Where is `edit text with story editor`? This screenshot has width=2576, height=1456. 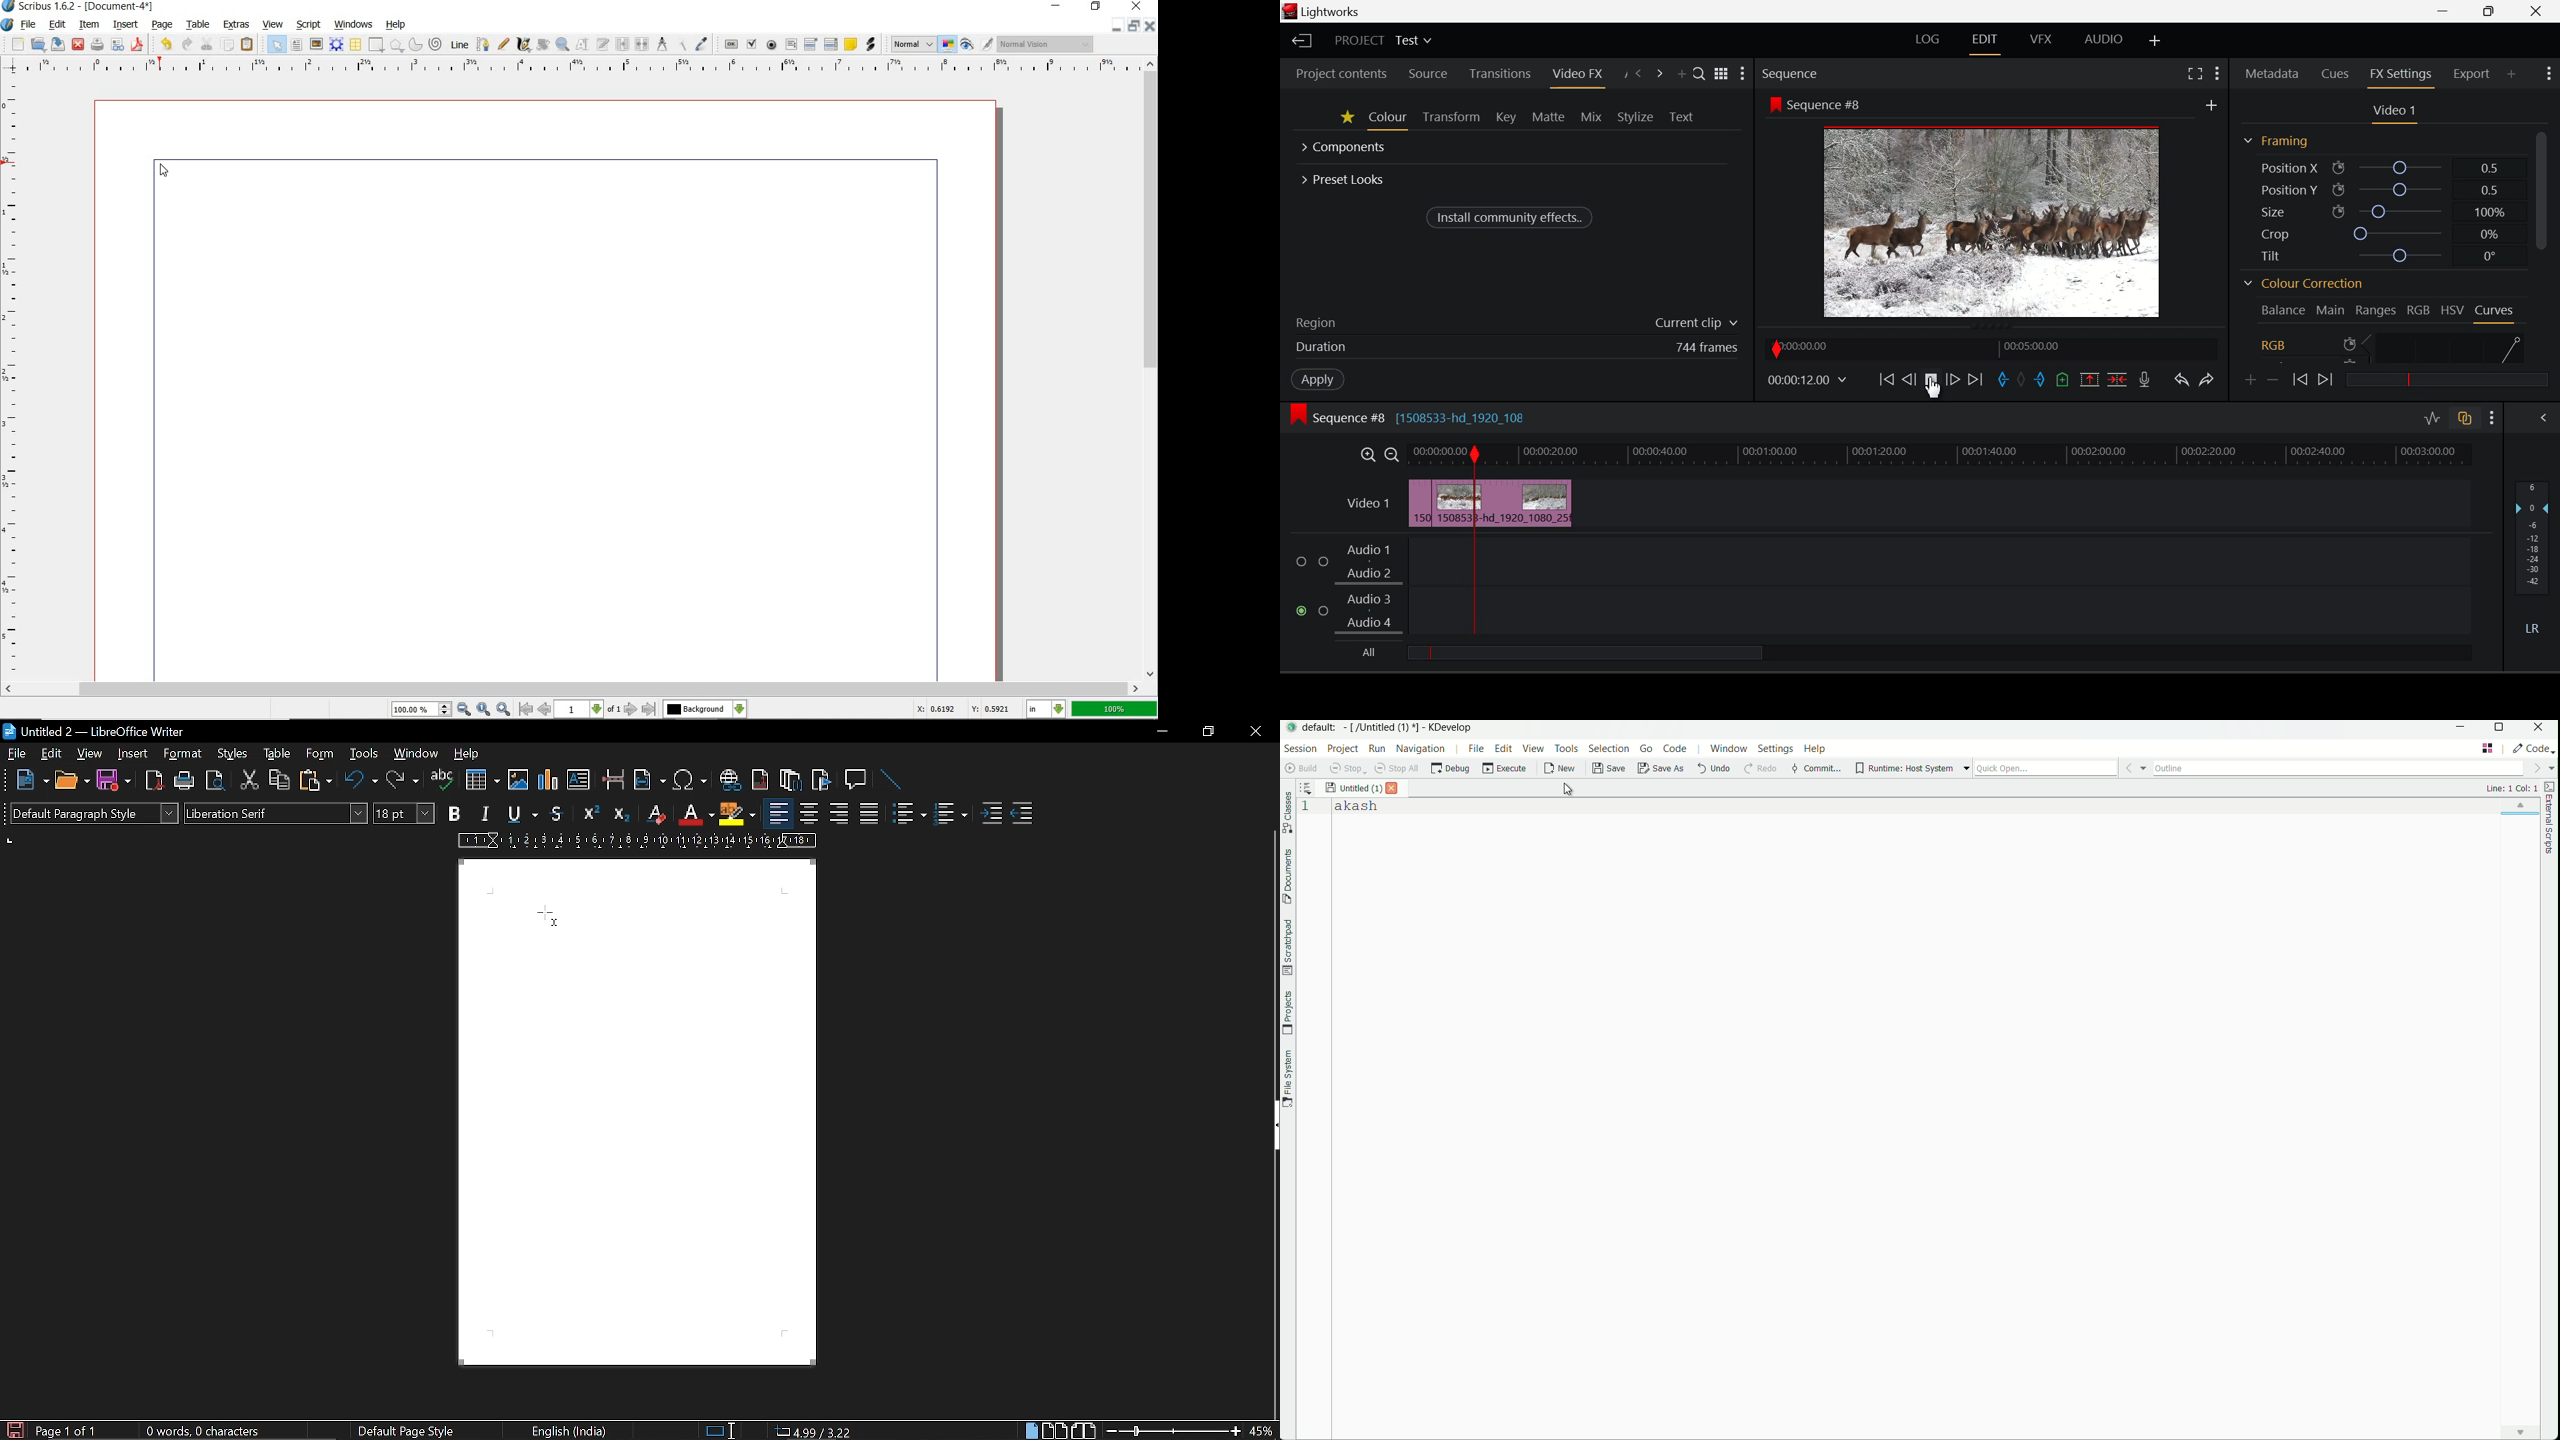
edit text with story editor is located at coordinates (602, 45).